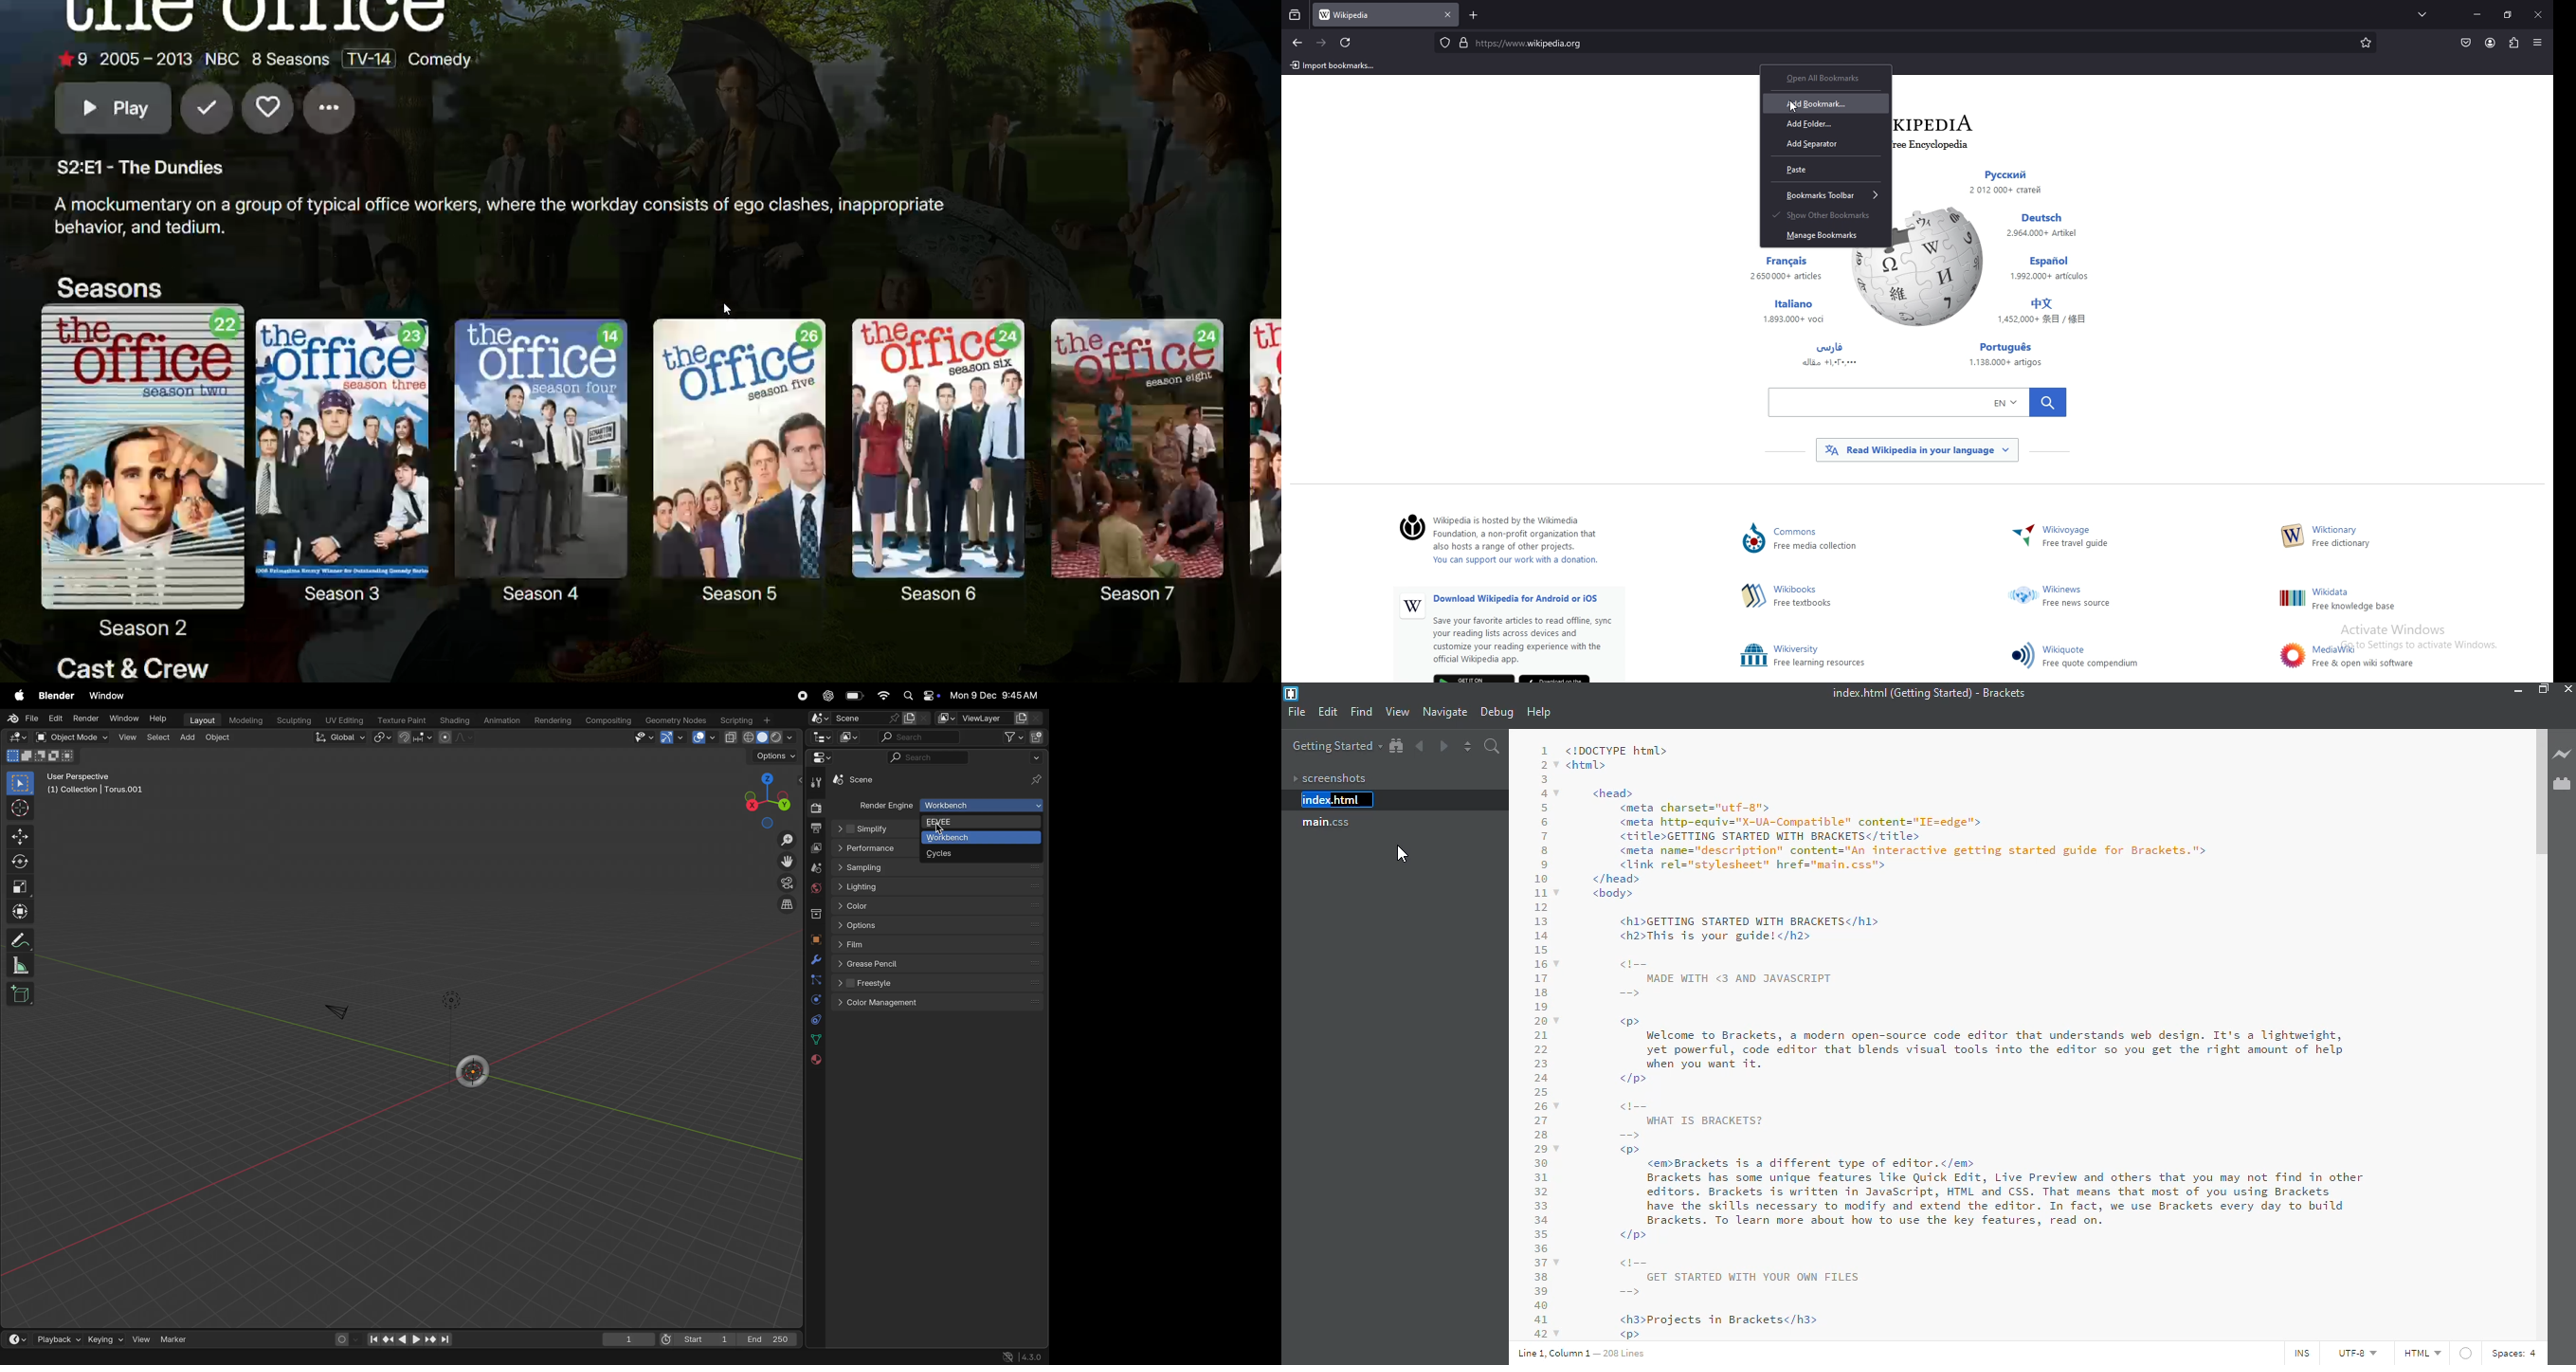 Image resolution: width=2576 pixels, height=1372 pixels. Describe the element at coordinates (2021, 537) in the screenshot. I see `` at that location.